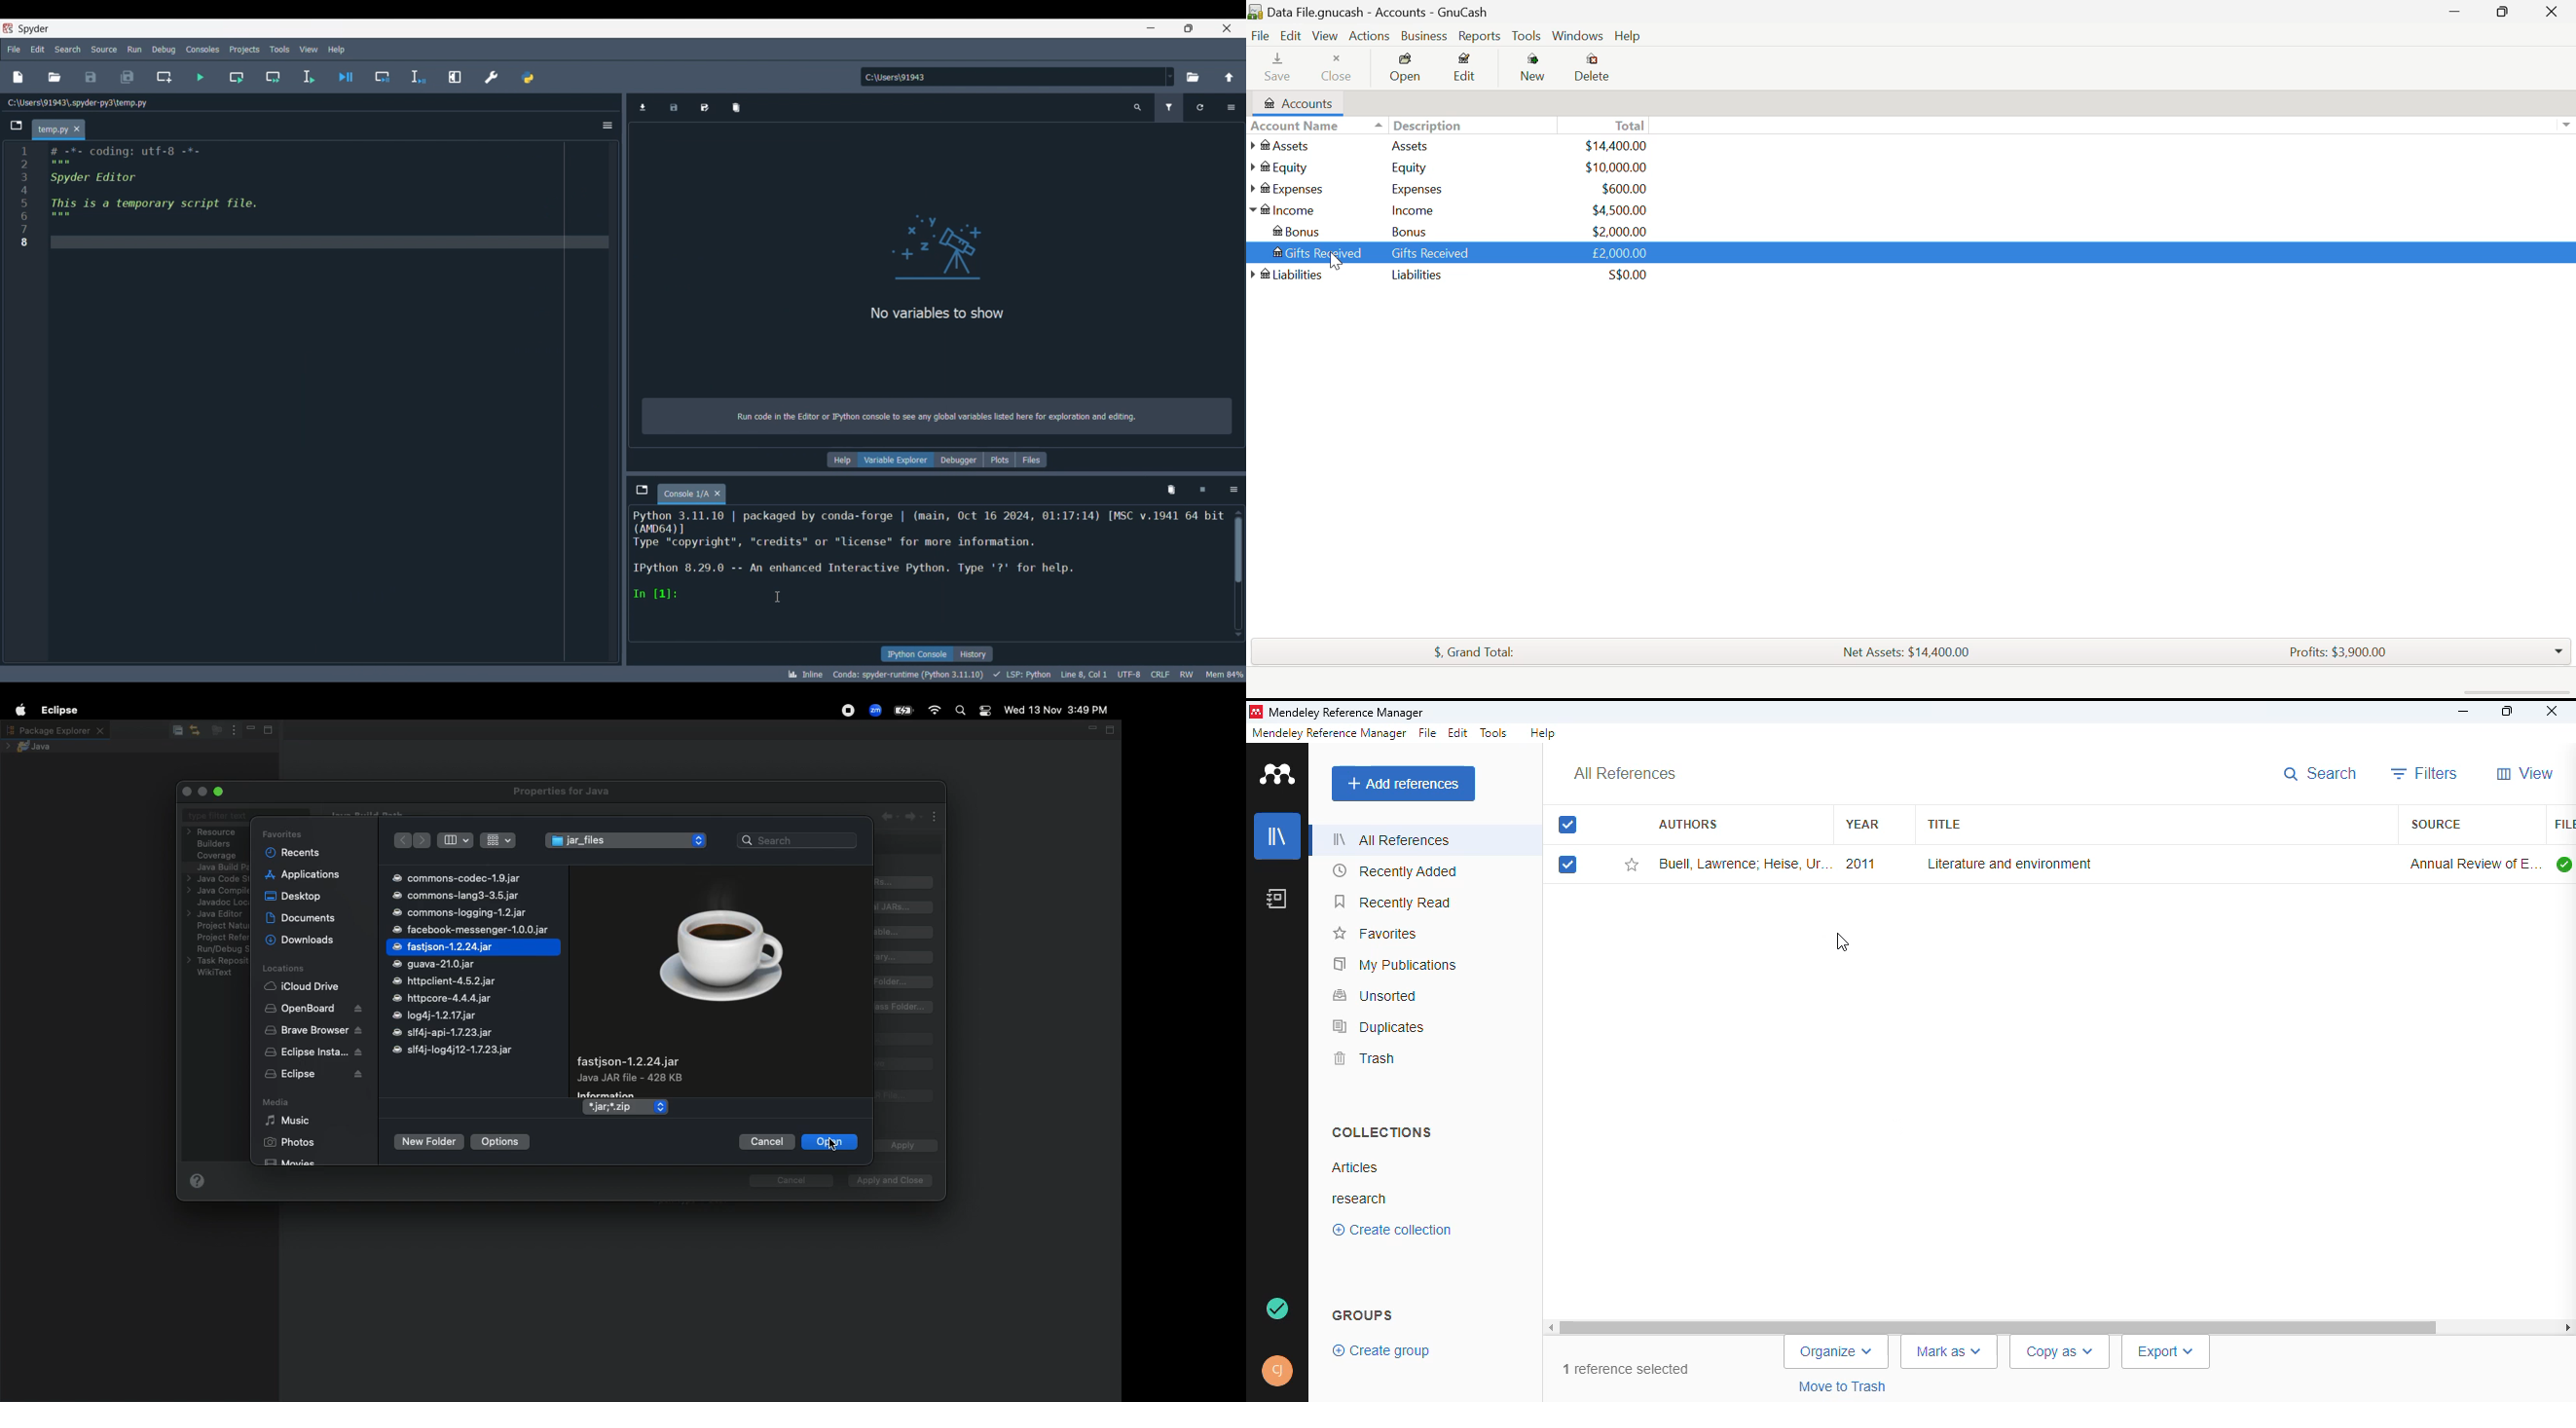 The height and width of the screenshot is (1428, 2576). I want to click on Buell Lawrence; Heise U, ThornberK, so click(1744, 864).